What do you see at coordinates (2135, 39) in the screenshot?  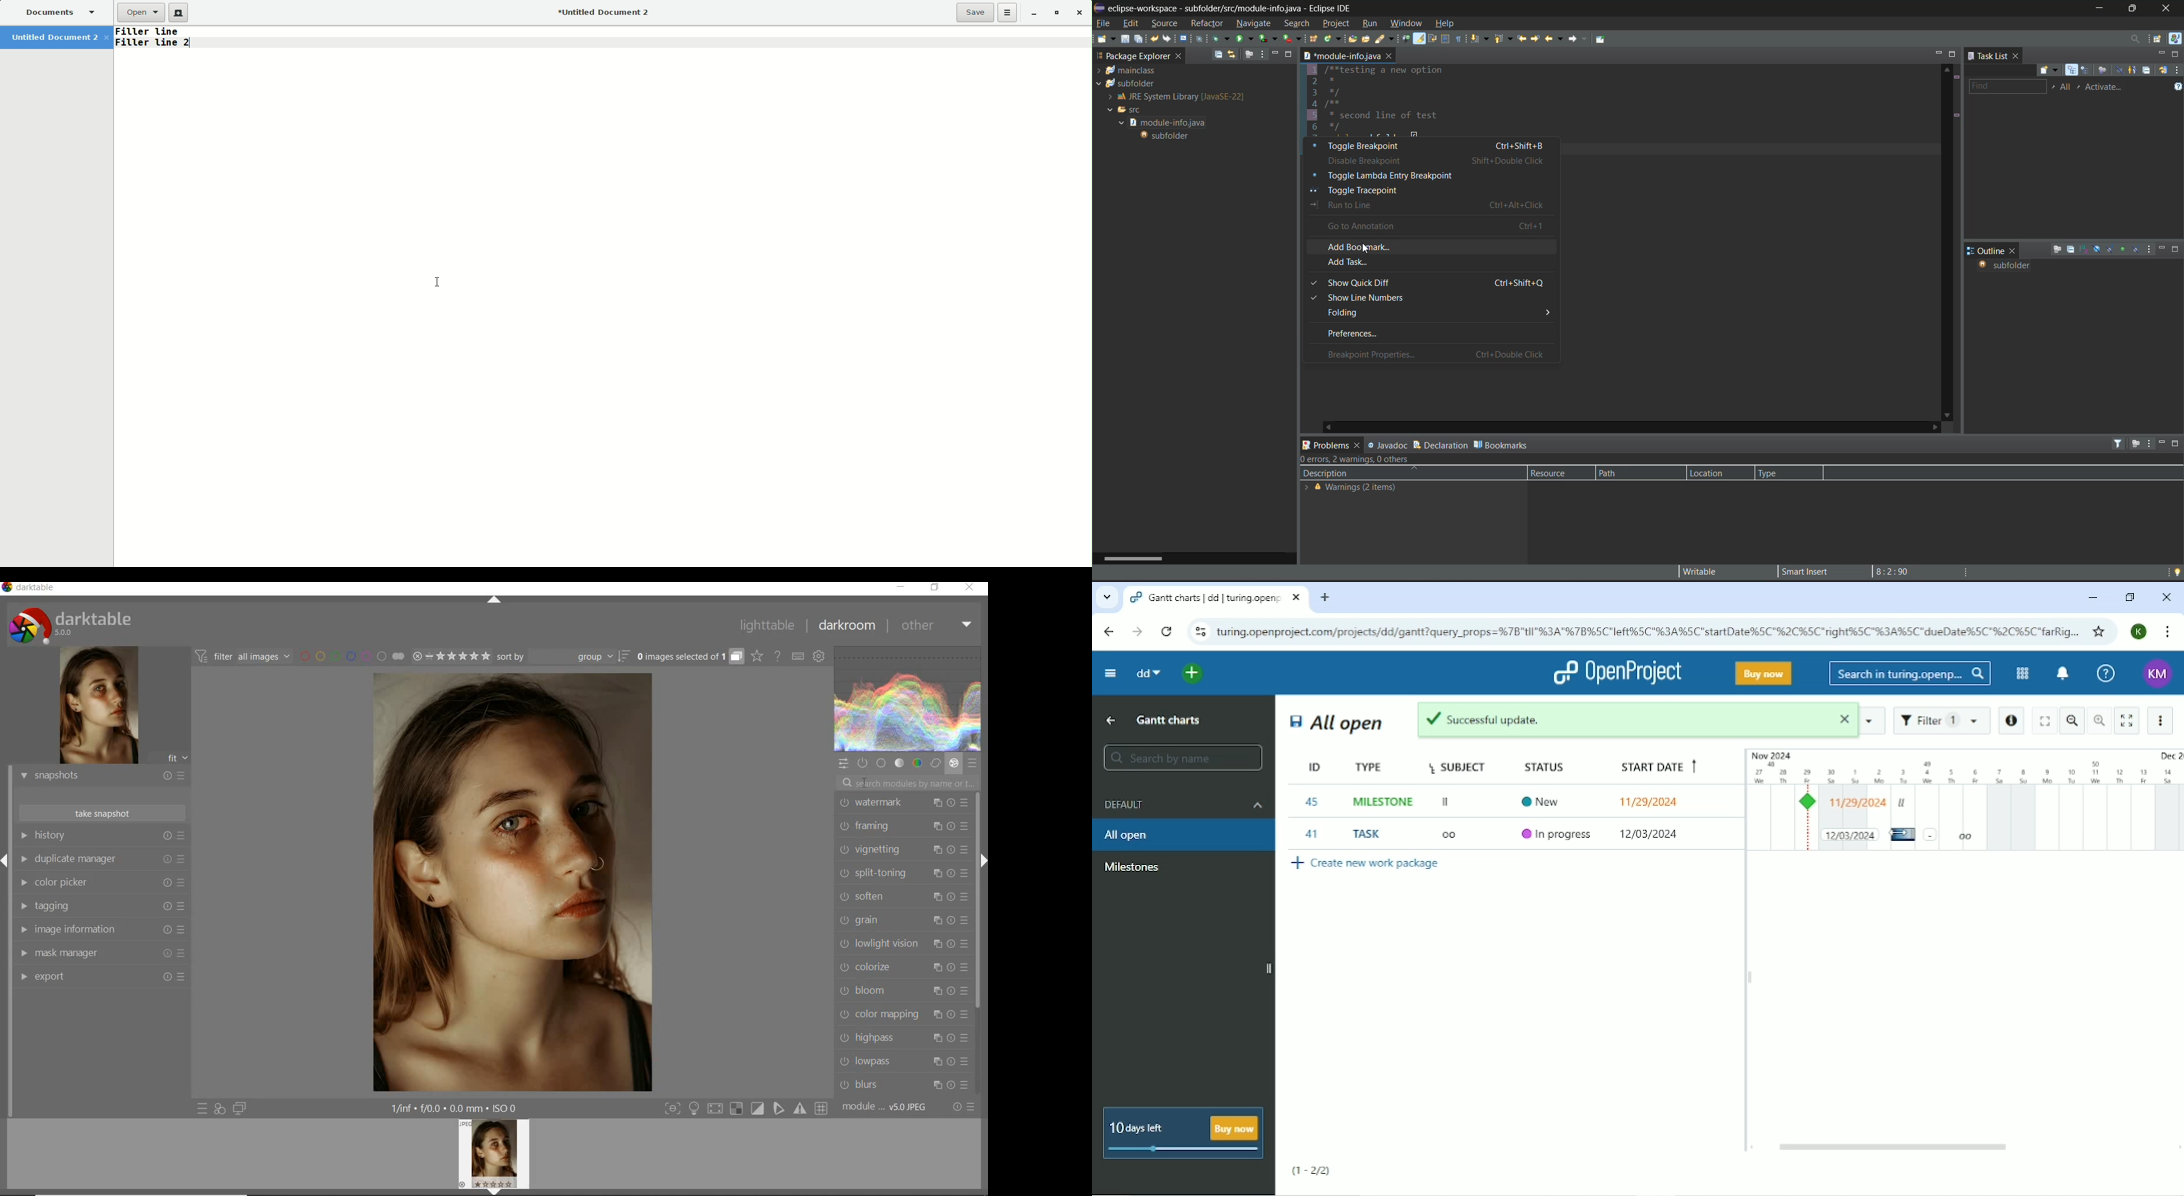 I see `access commands and other items` at bounding box center [2135, 39].